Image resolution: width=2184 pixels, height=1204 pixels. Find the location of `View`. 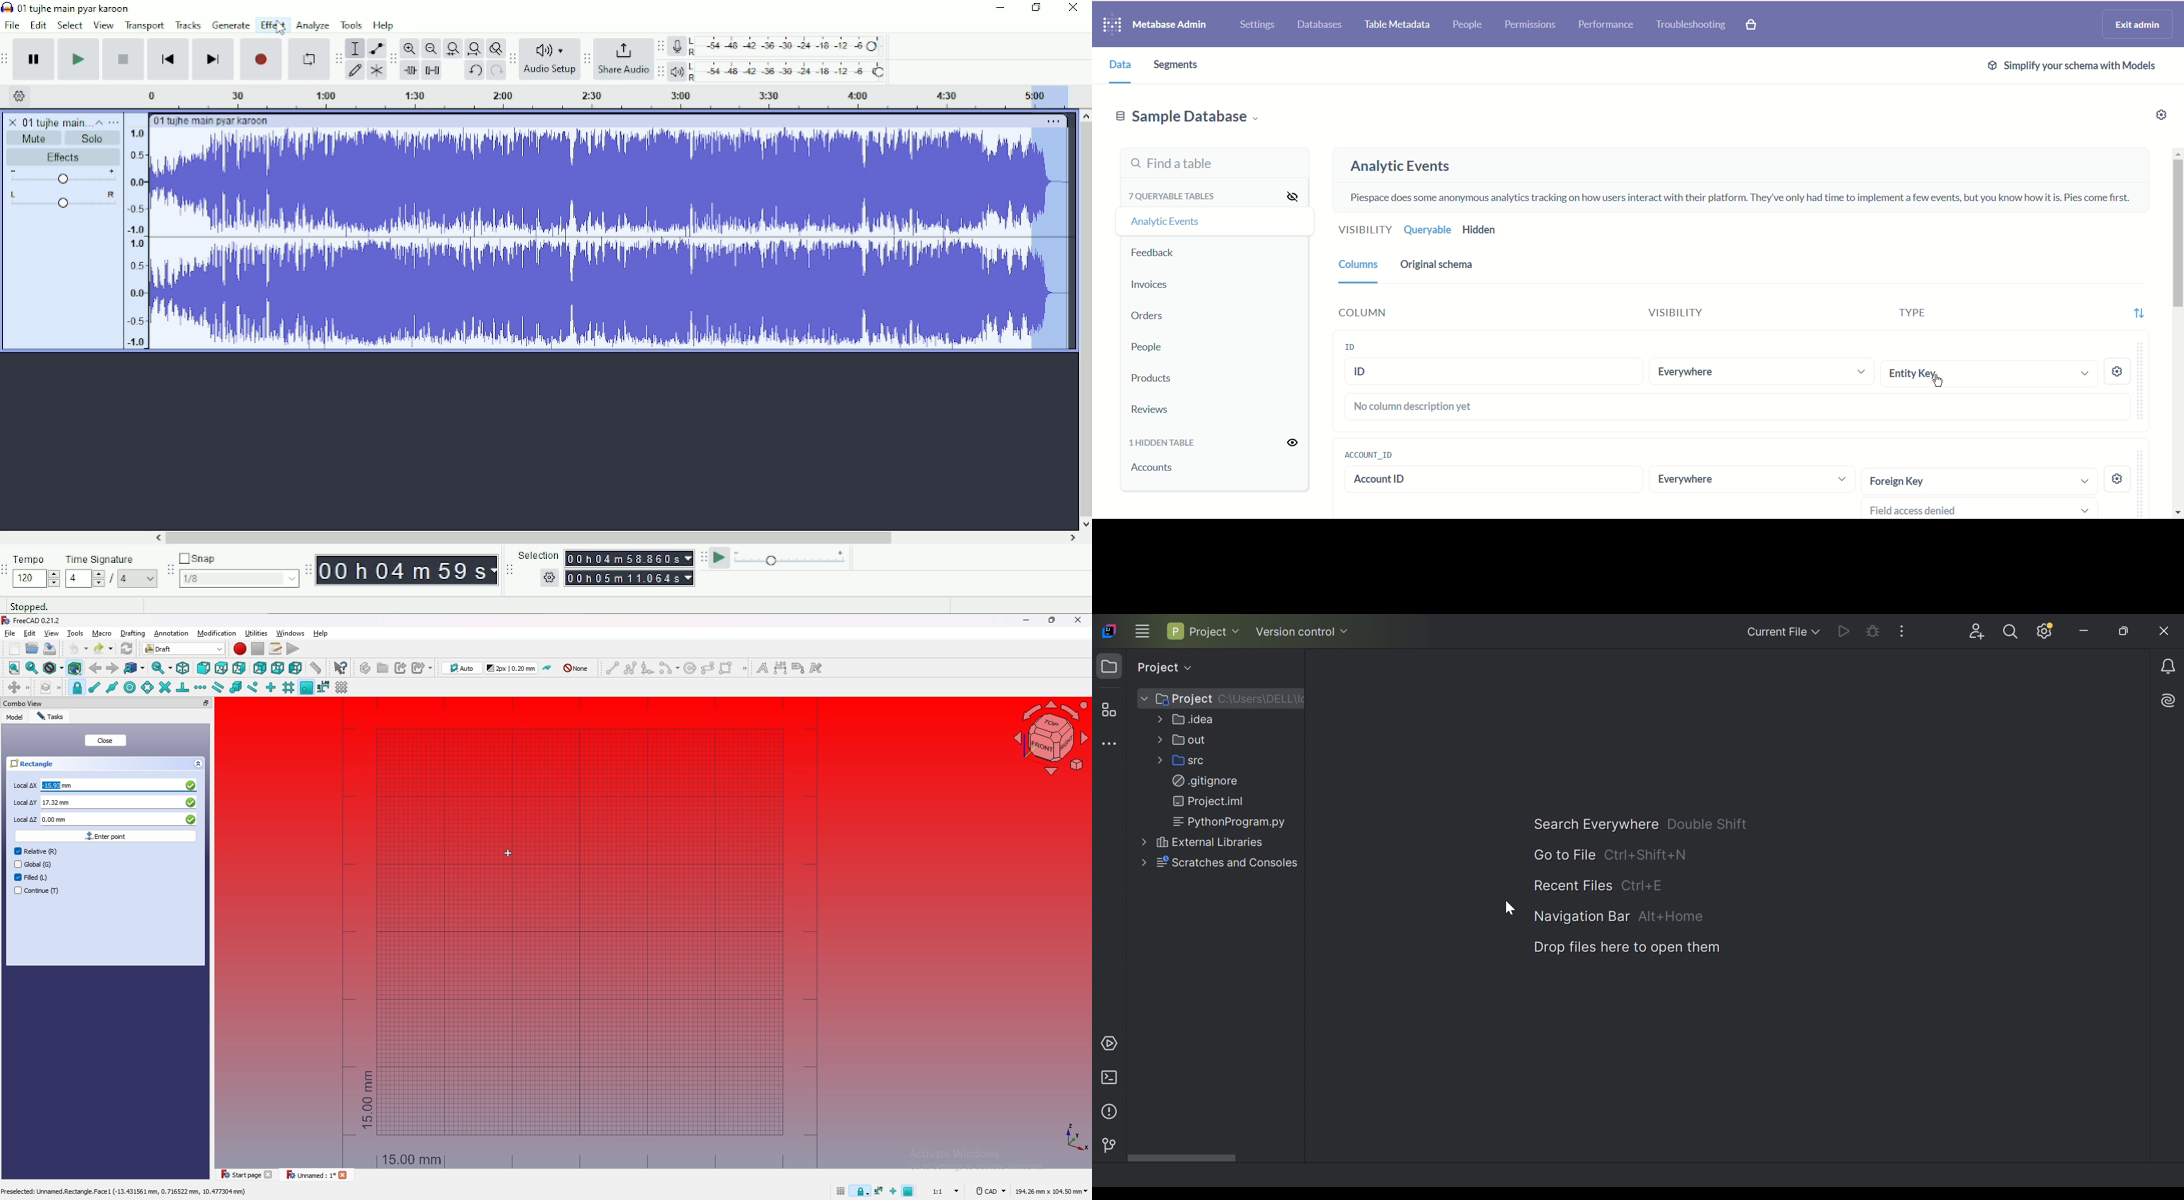

View is located at coordinates (104, 26).